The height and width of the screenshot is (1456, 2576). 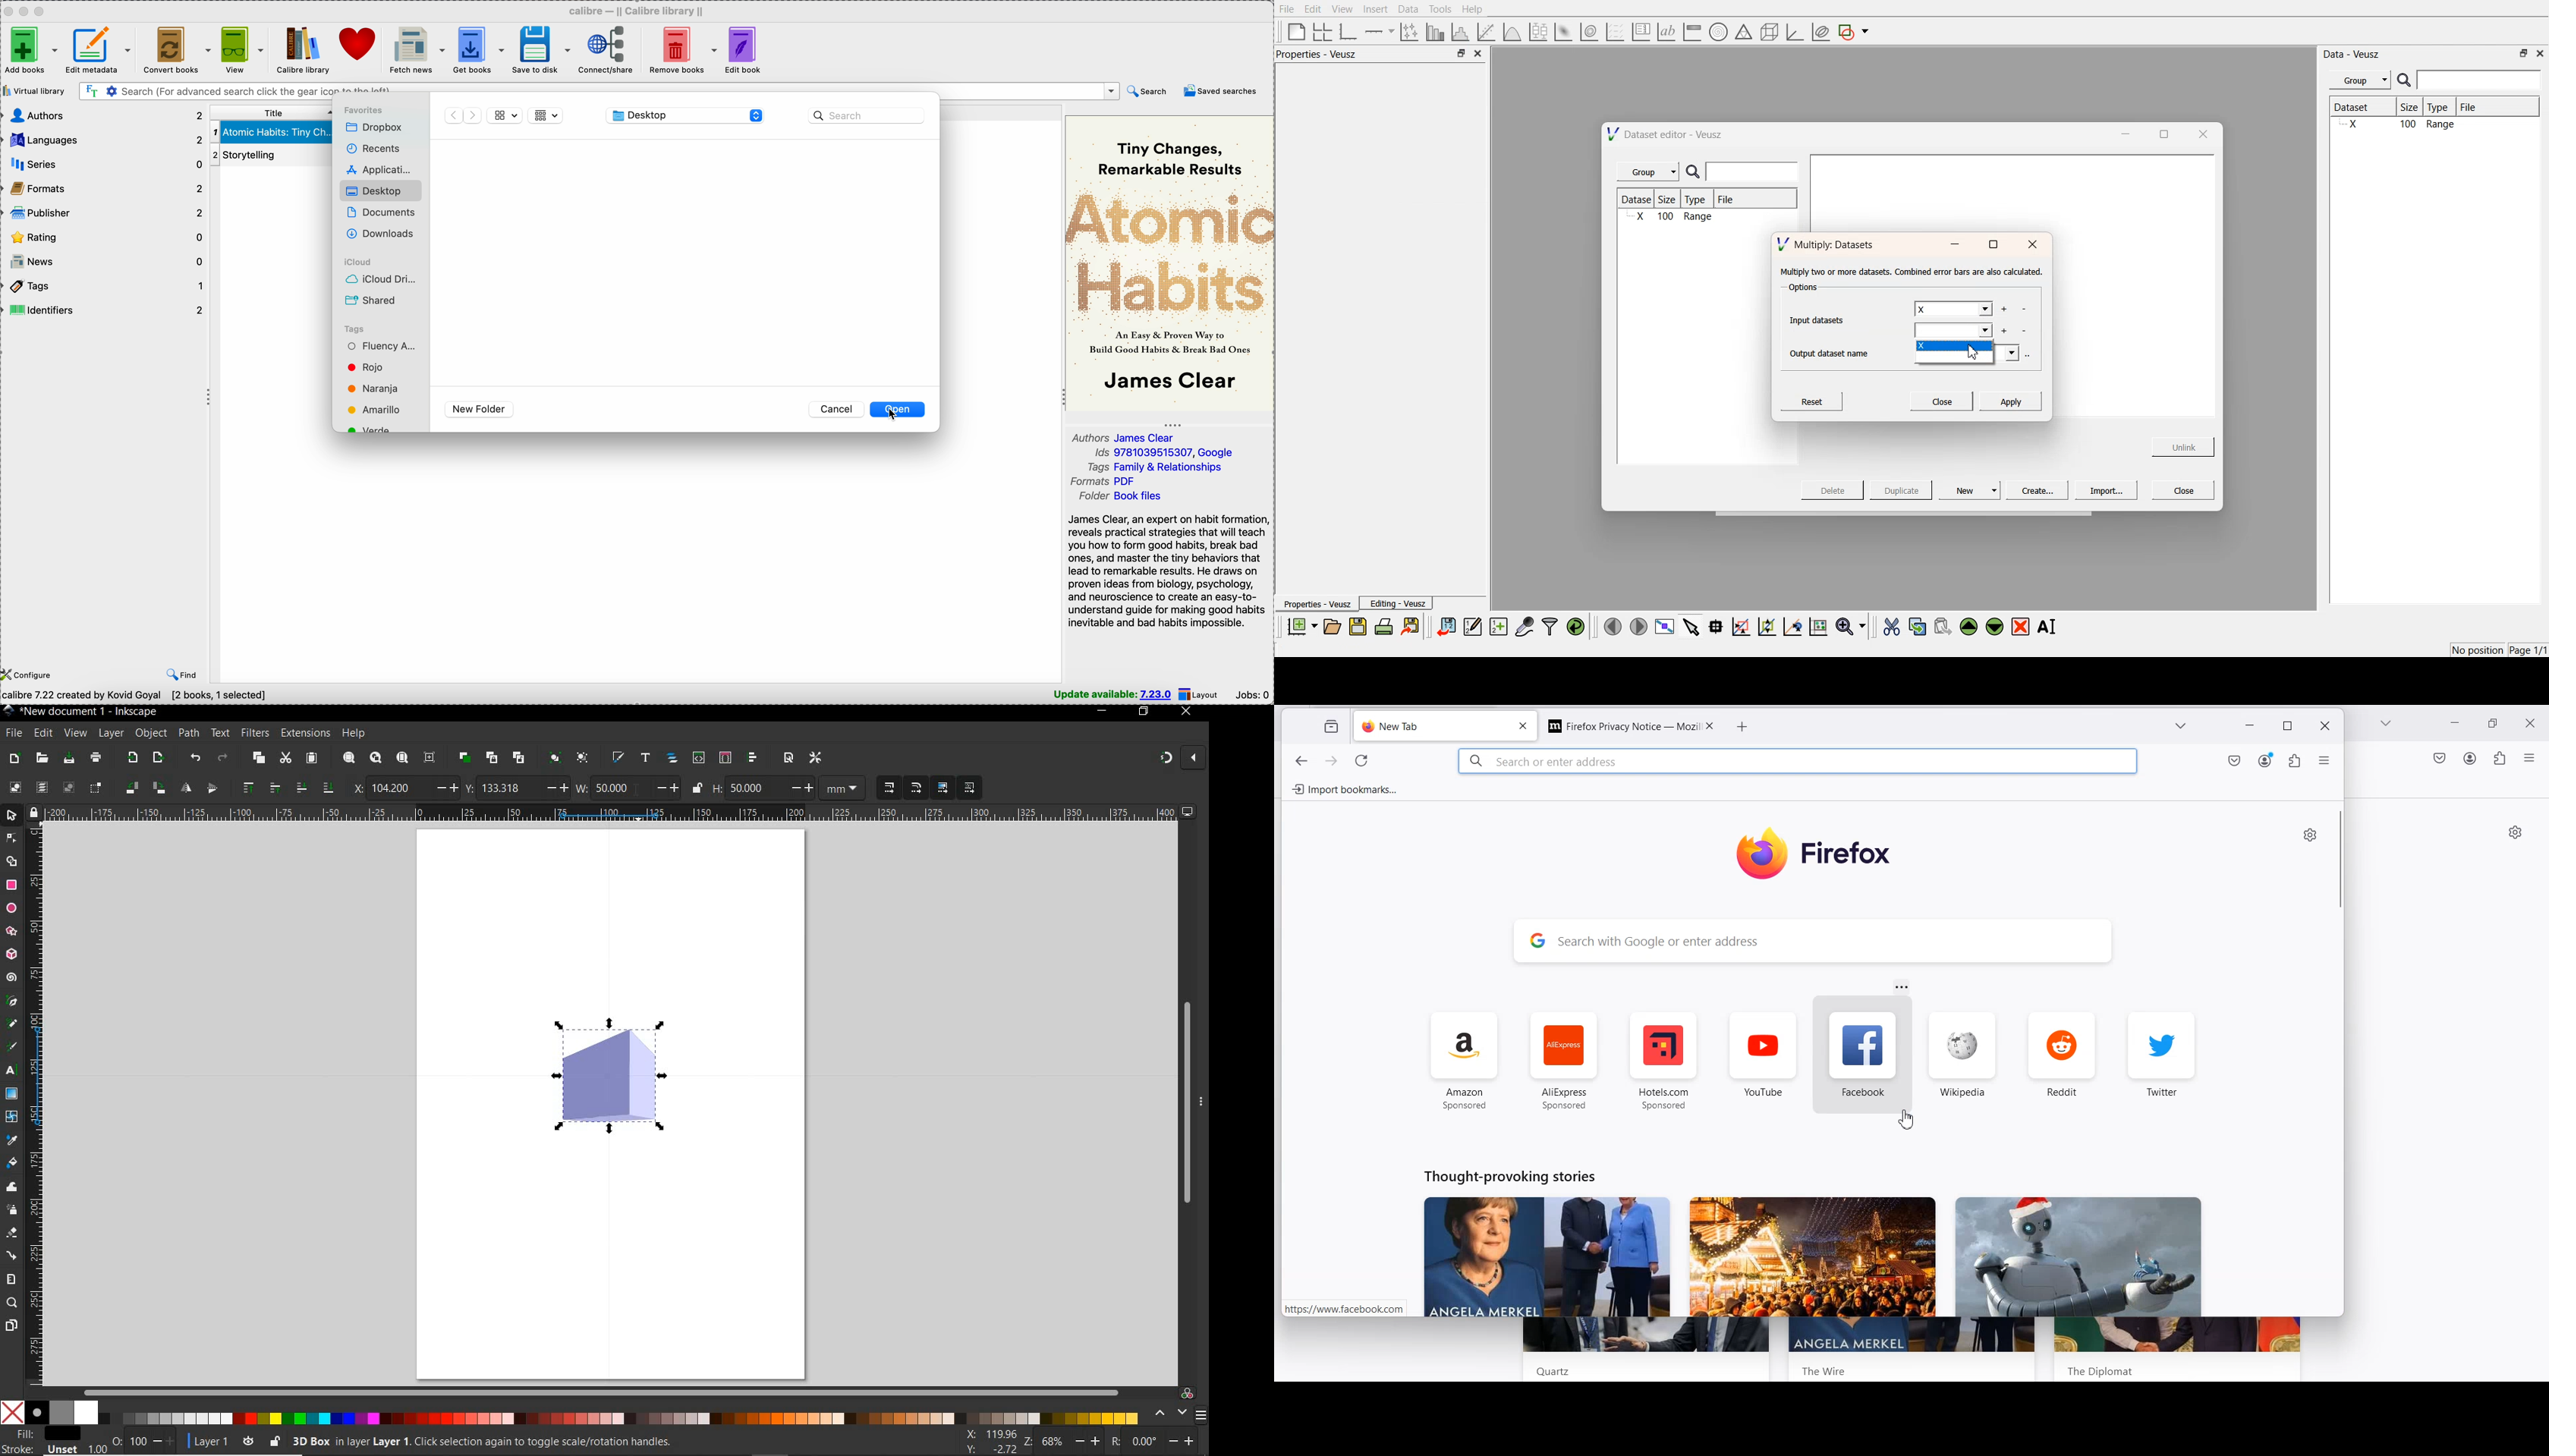 I want to click on Dataset, so click(x=1638, y=199).